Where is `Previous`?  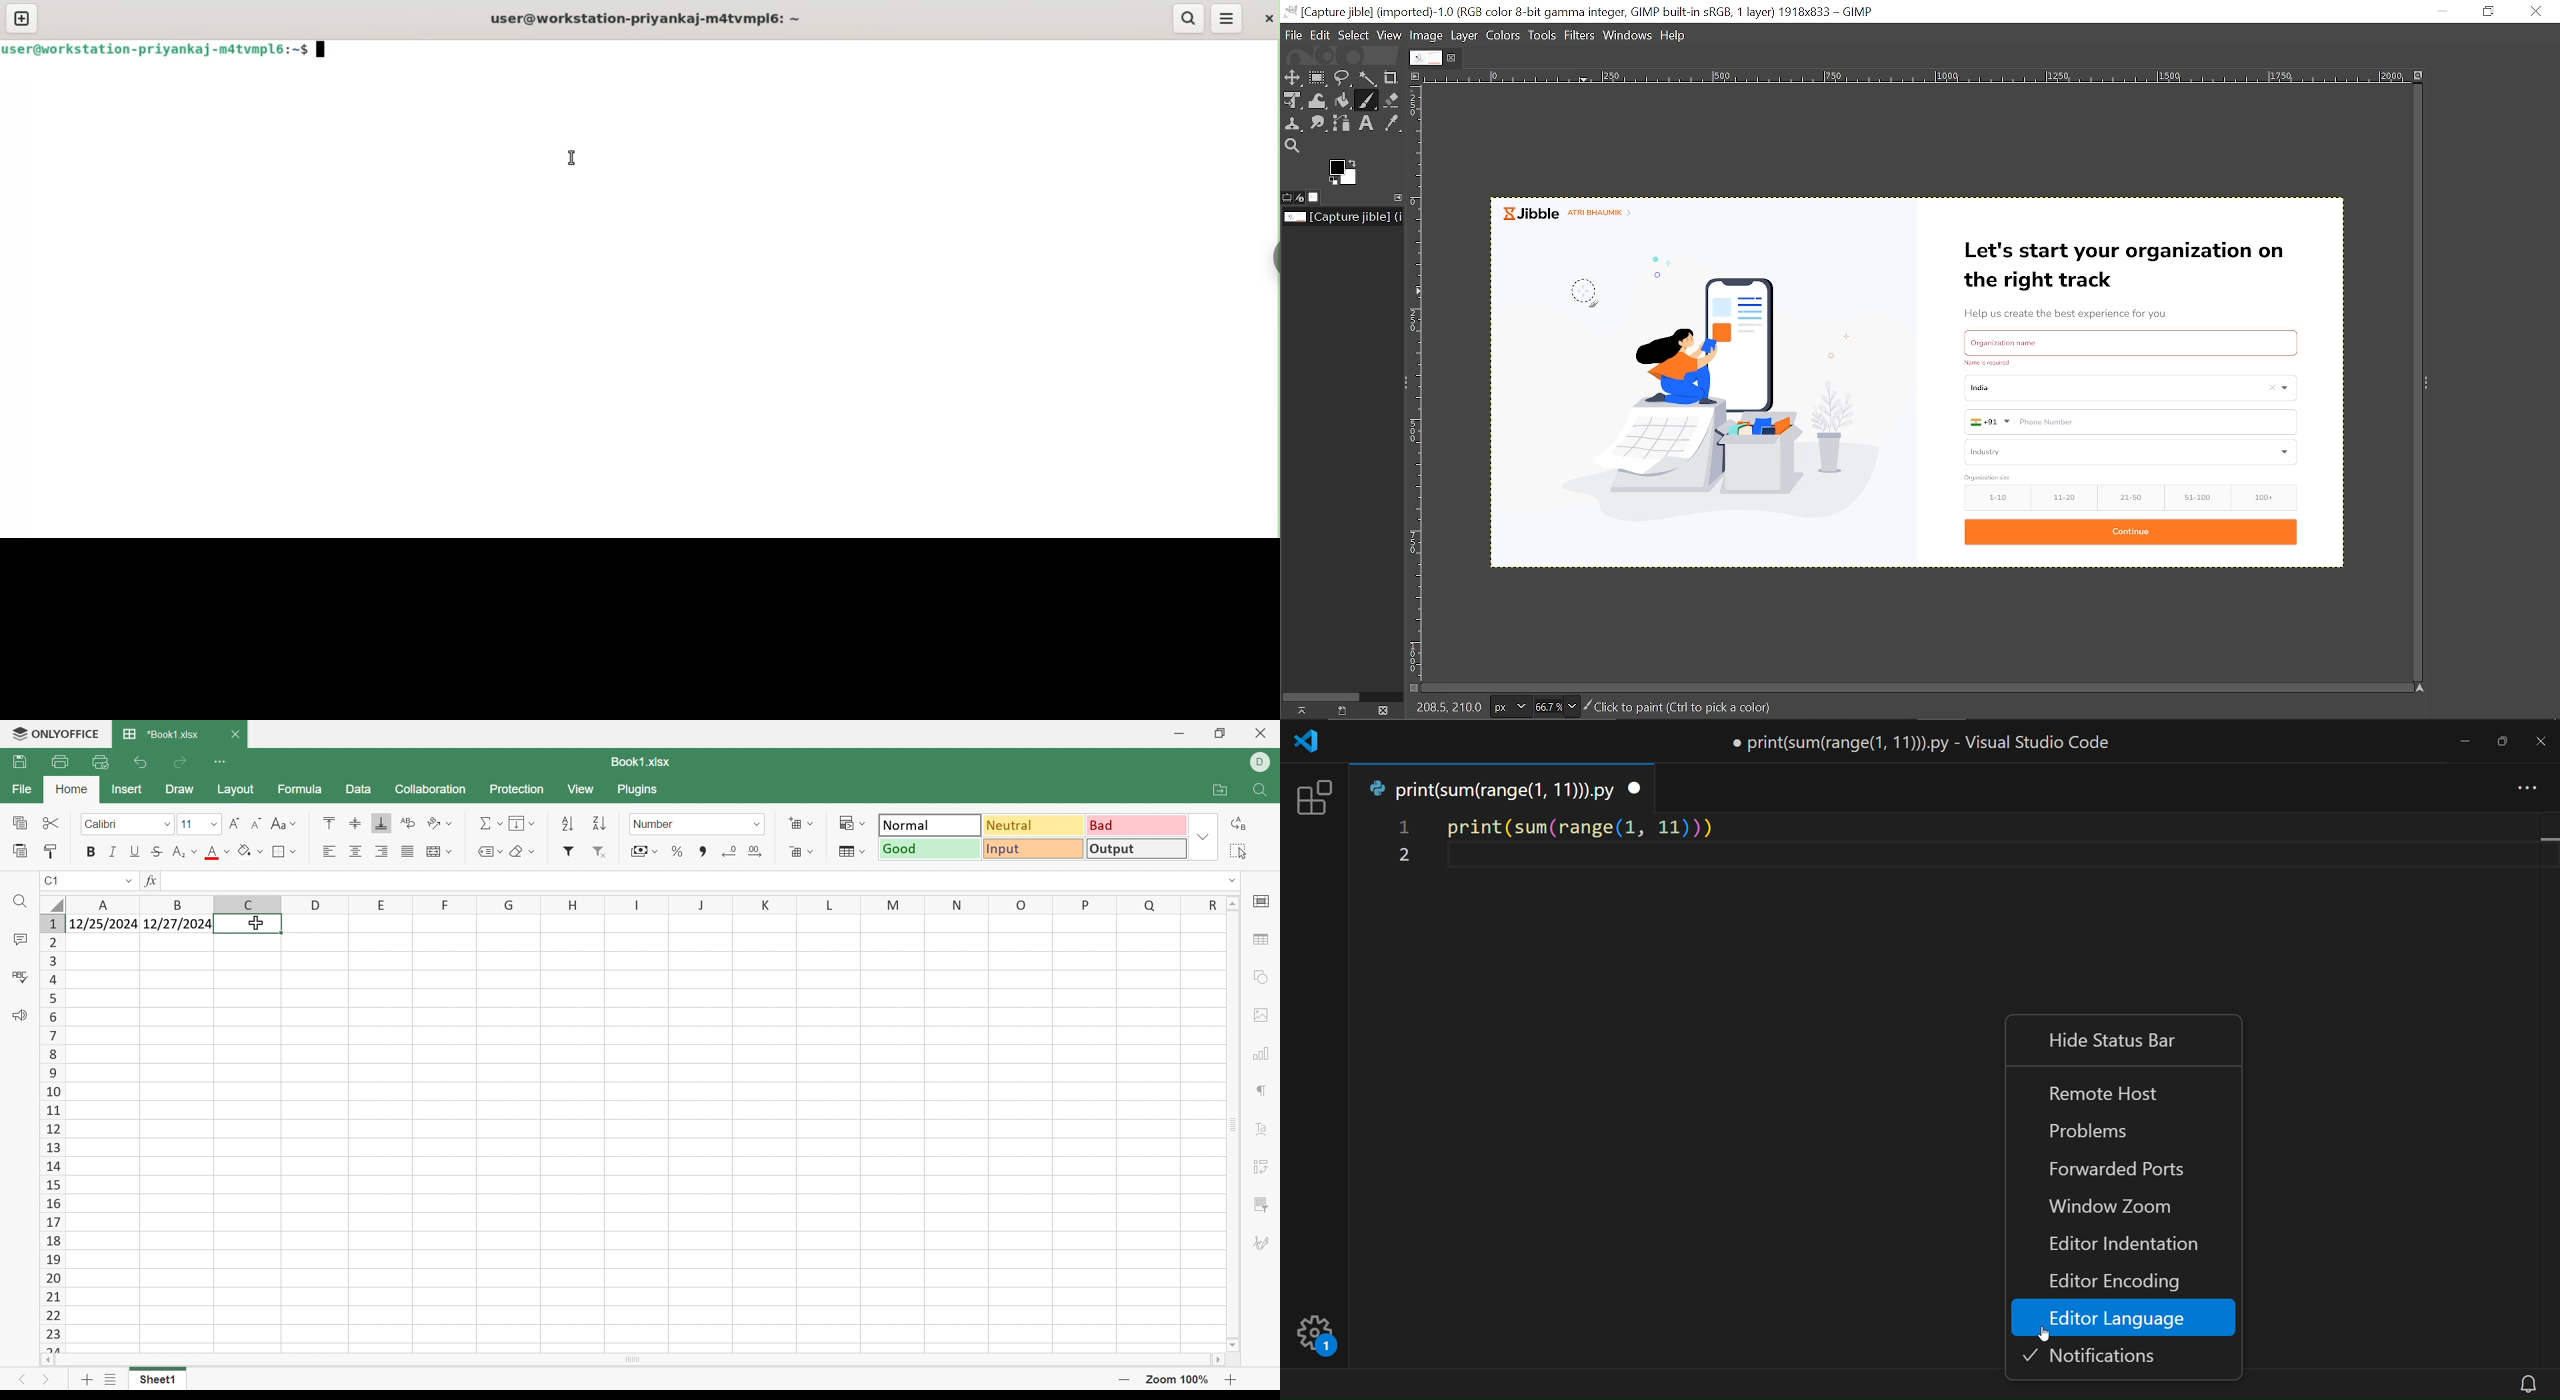 Previous is located at coordinates (17, 1379).